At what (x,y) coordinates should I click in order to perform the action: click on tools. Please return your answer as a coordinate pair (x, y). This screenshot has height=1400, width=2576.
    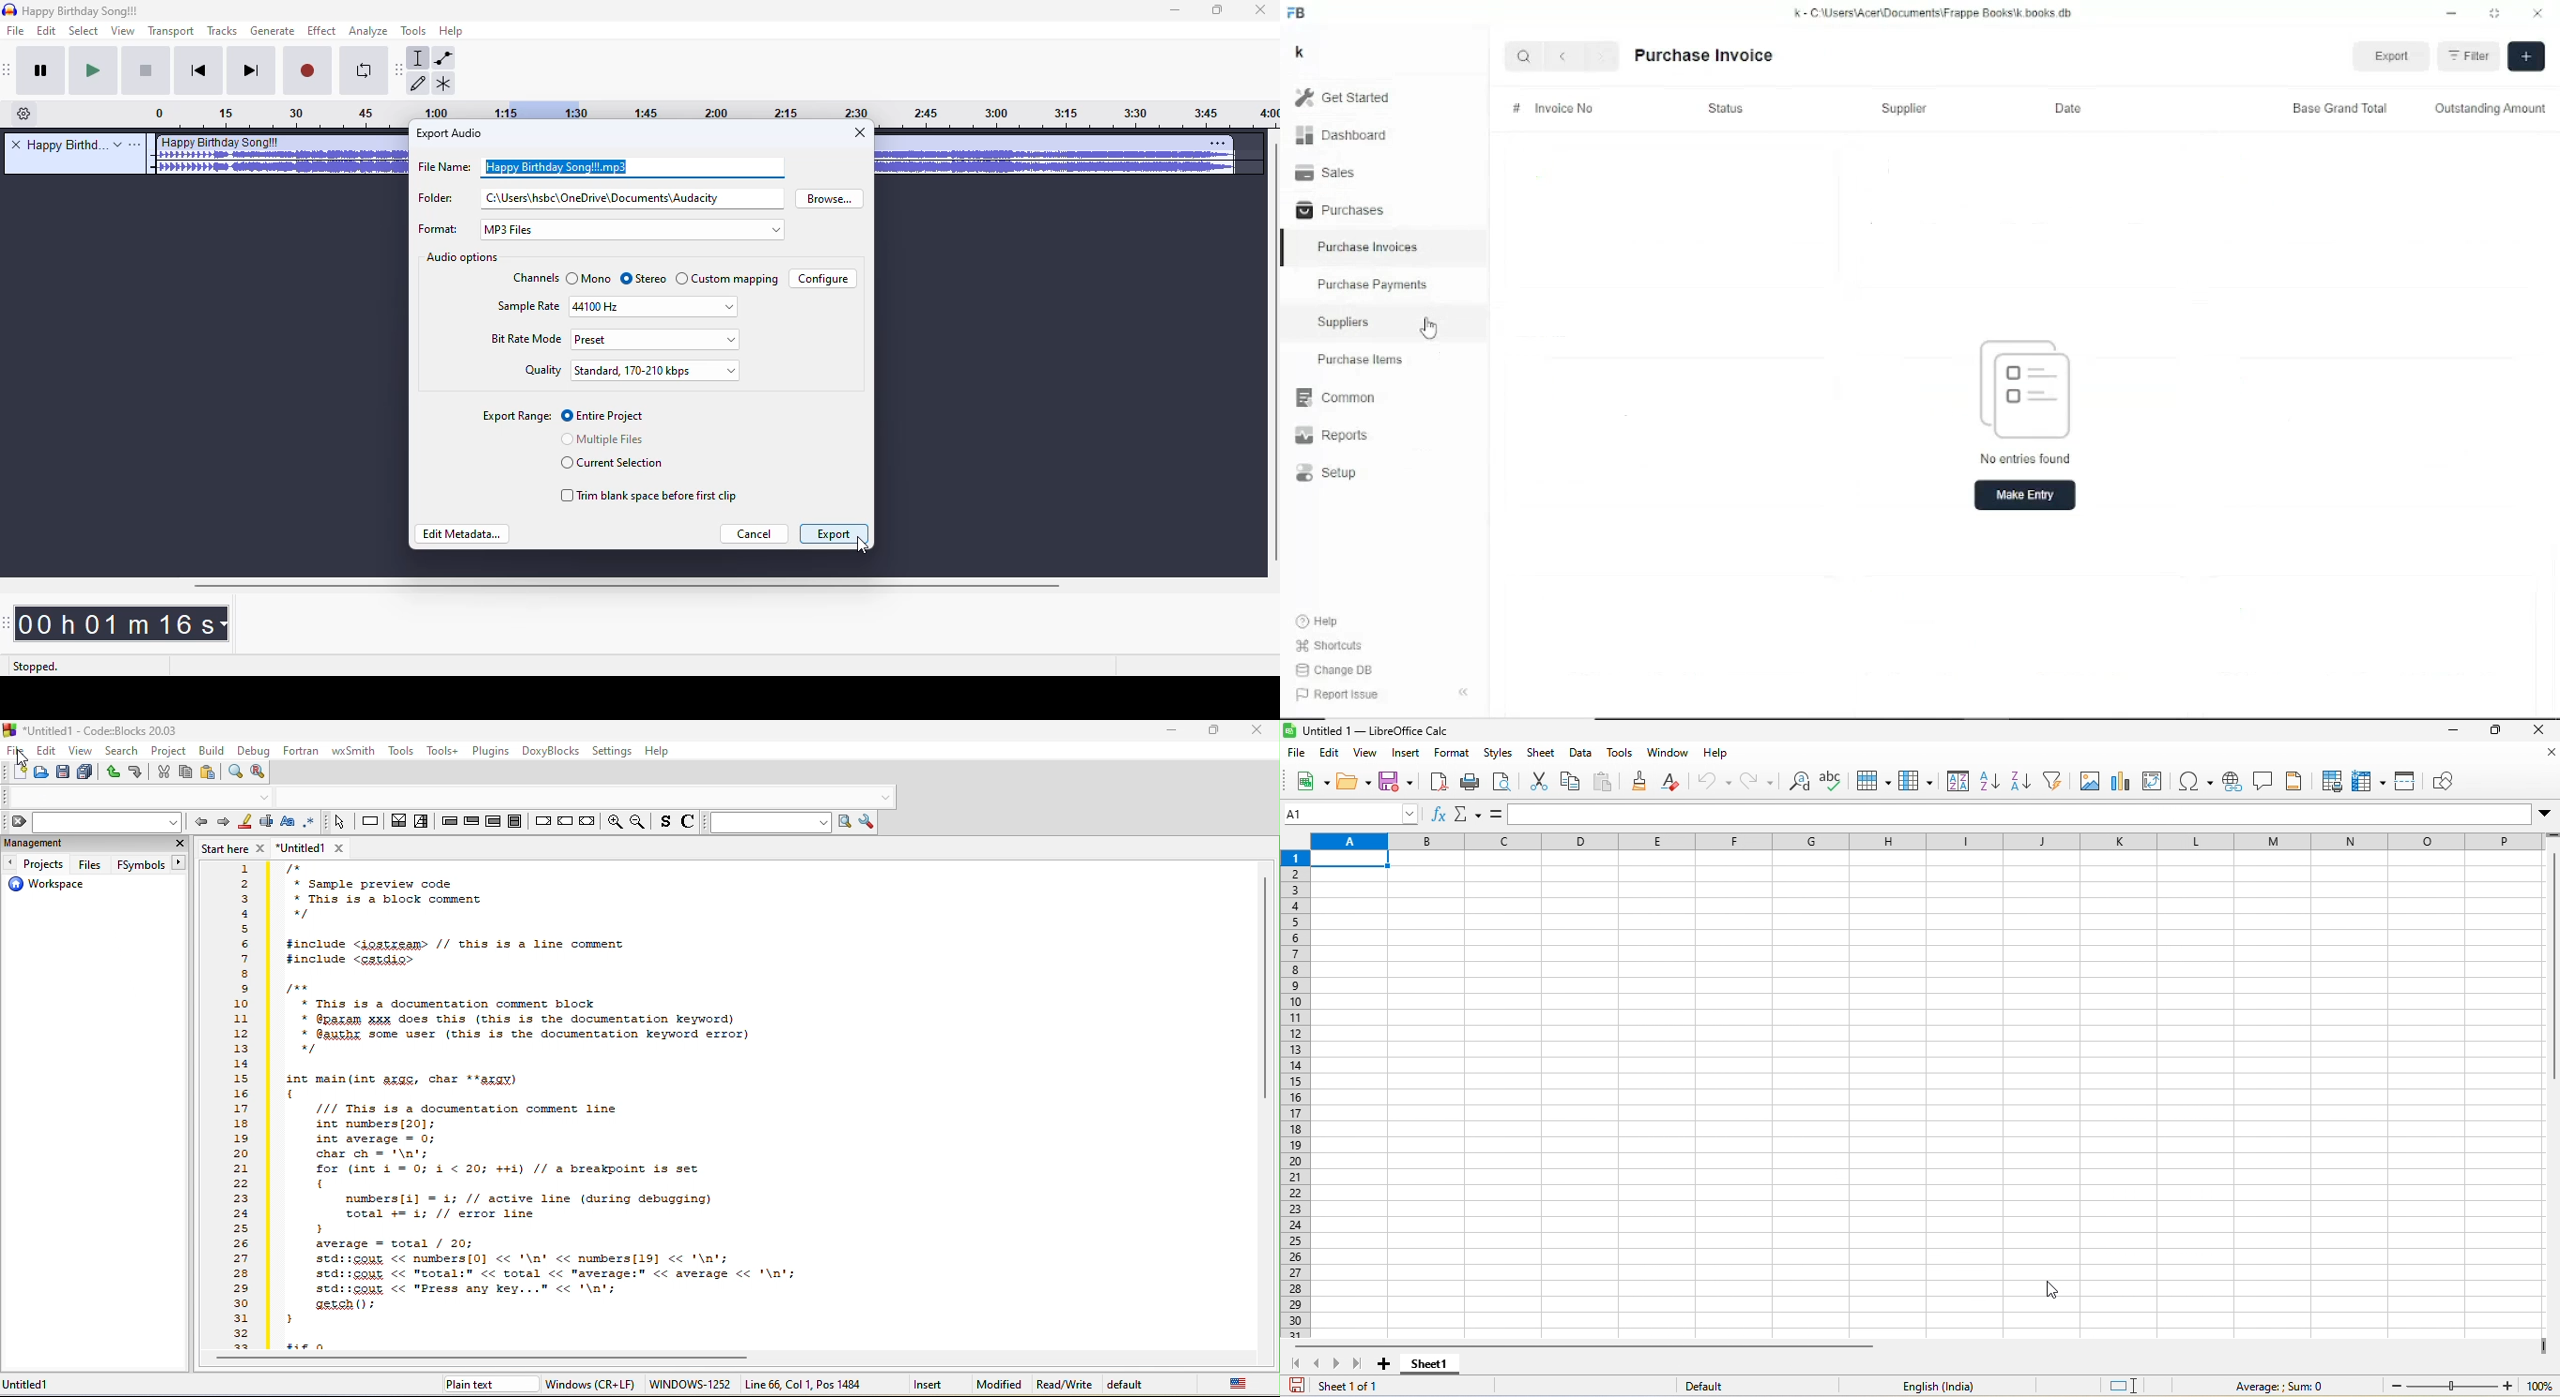
    Looking at the image, I should click on (413, 31).